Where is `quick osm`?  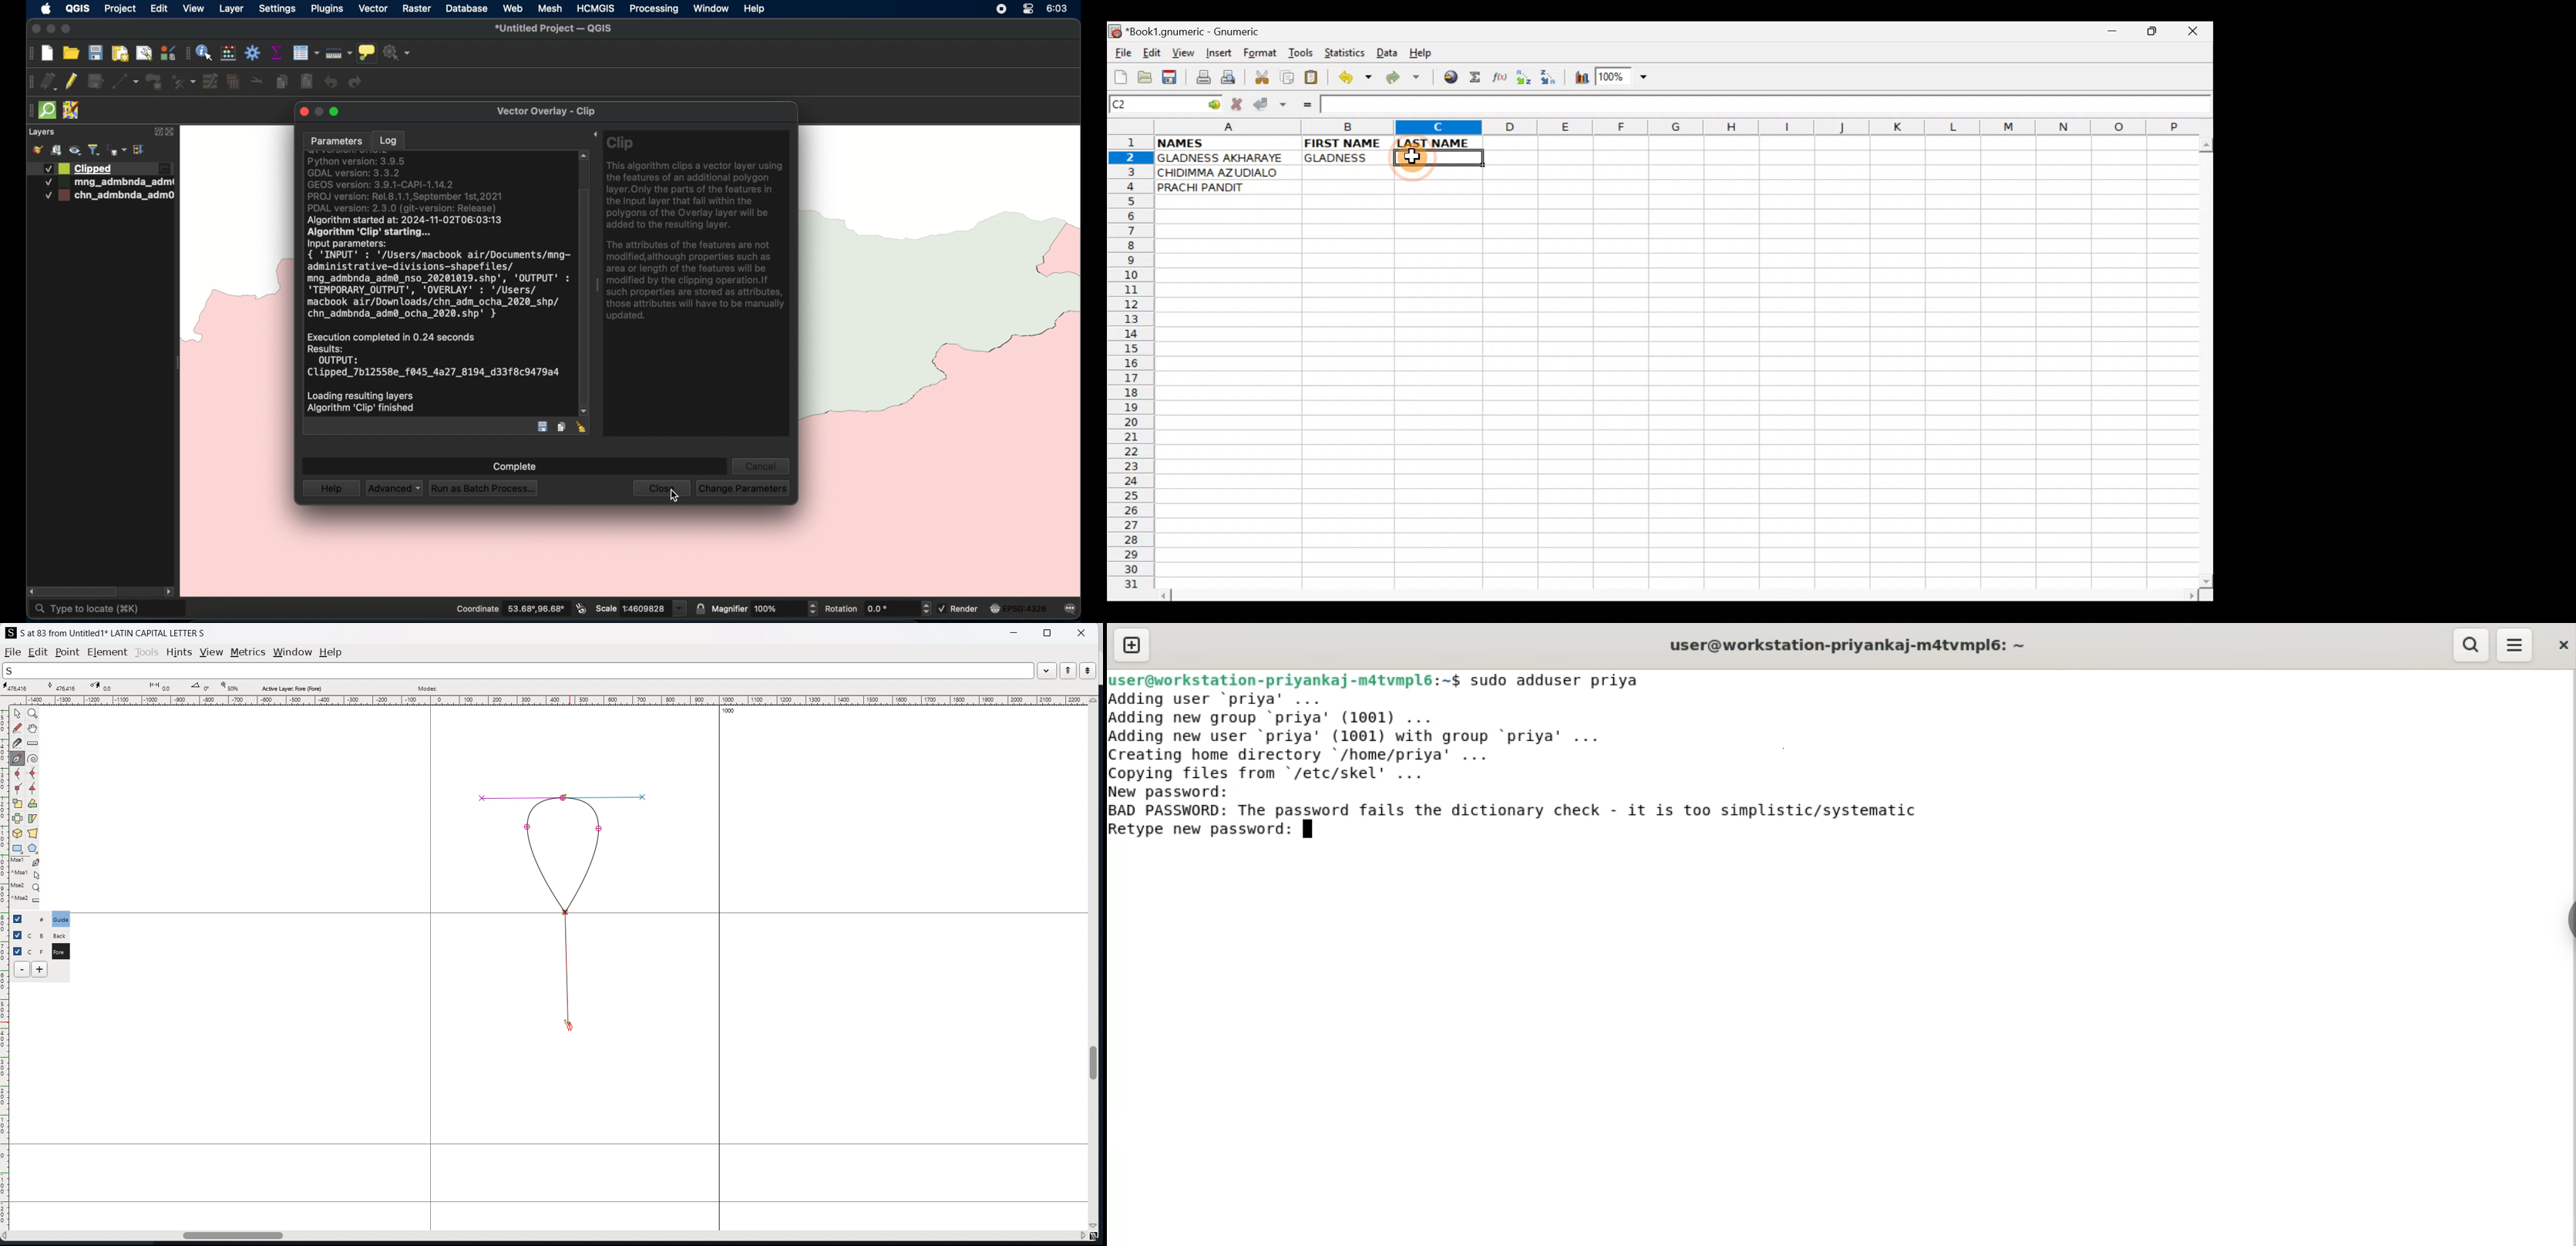
quick osm is located at coordinates (48, 110).